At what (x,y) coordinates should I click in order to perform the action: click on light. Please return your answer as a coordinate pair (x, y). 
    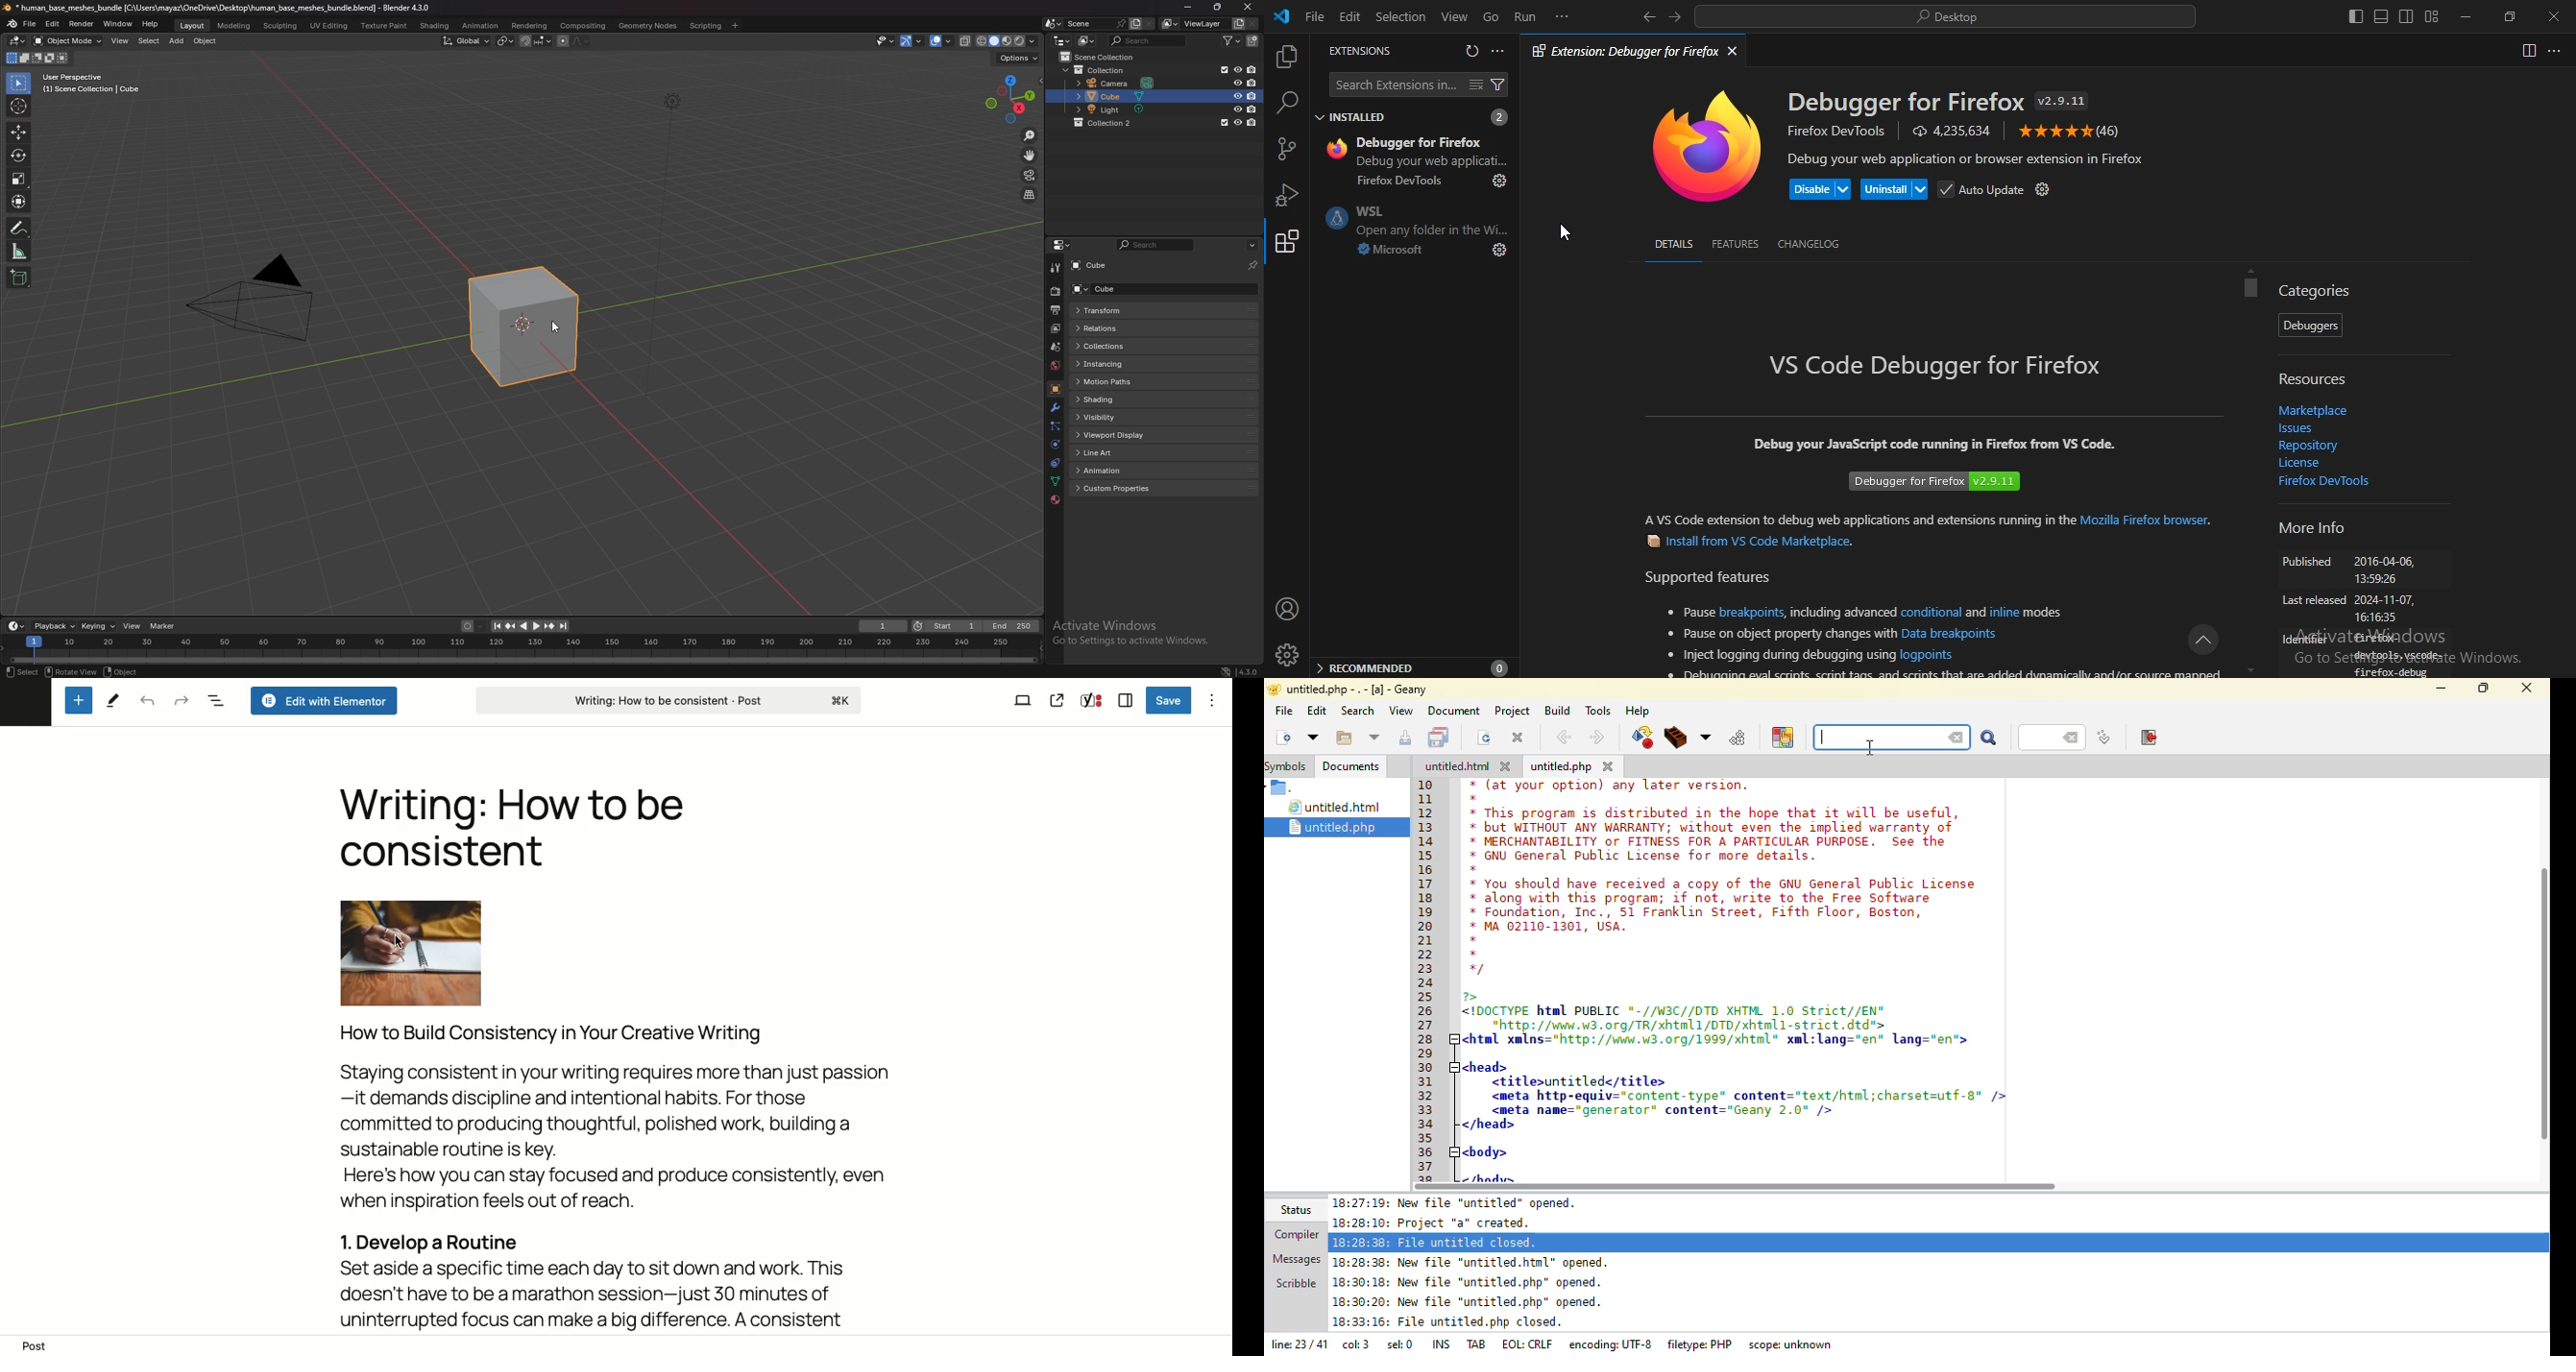
    Looking at the image, I should click on (1121, 109).